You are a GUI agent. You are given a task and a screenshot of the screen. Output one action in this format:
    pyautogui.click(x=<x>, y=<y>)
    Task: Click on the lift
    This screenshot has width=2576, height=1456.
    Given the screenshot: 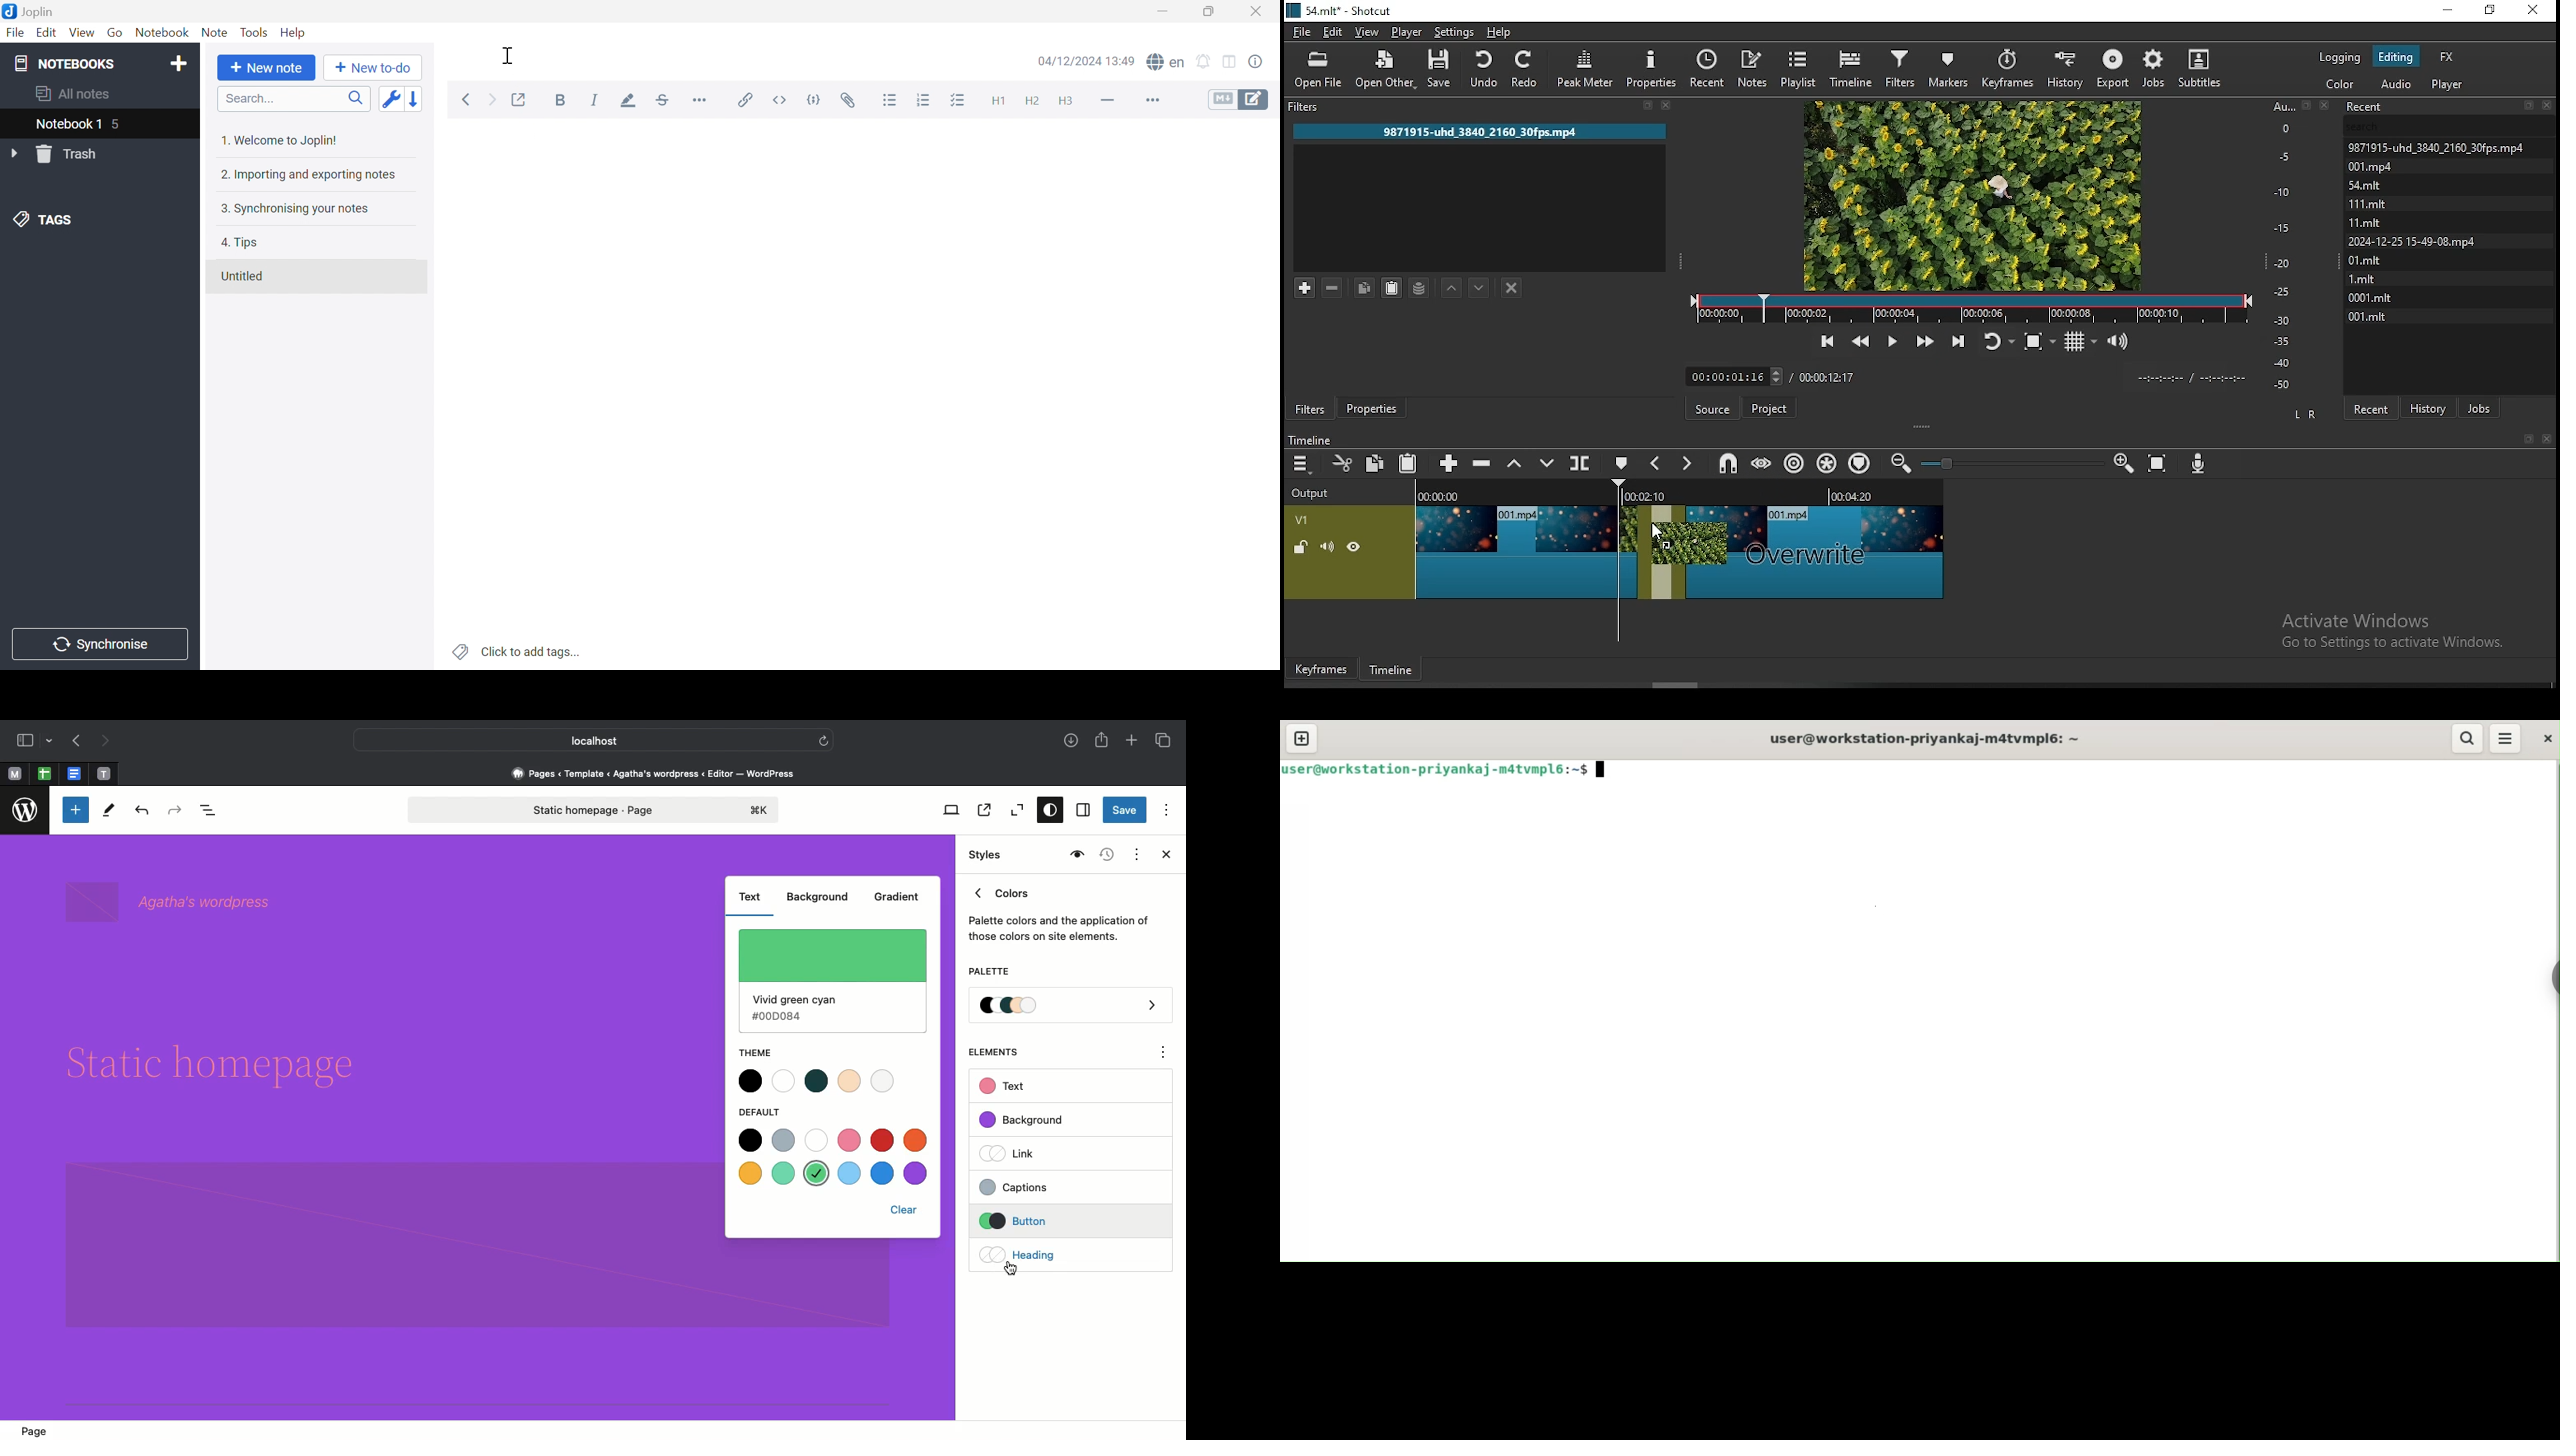 What is the action you would take?
    pyautogui.click(x=1516, y=464)
    